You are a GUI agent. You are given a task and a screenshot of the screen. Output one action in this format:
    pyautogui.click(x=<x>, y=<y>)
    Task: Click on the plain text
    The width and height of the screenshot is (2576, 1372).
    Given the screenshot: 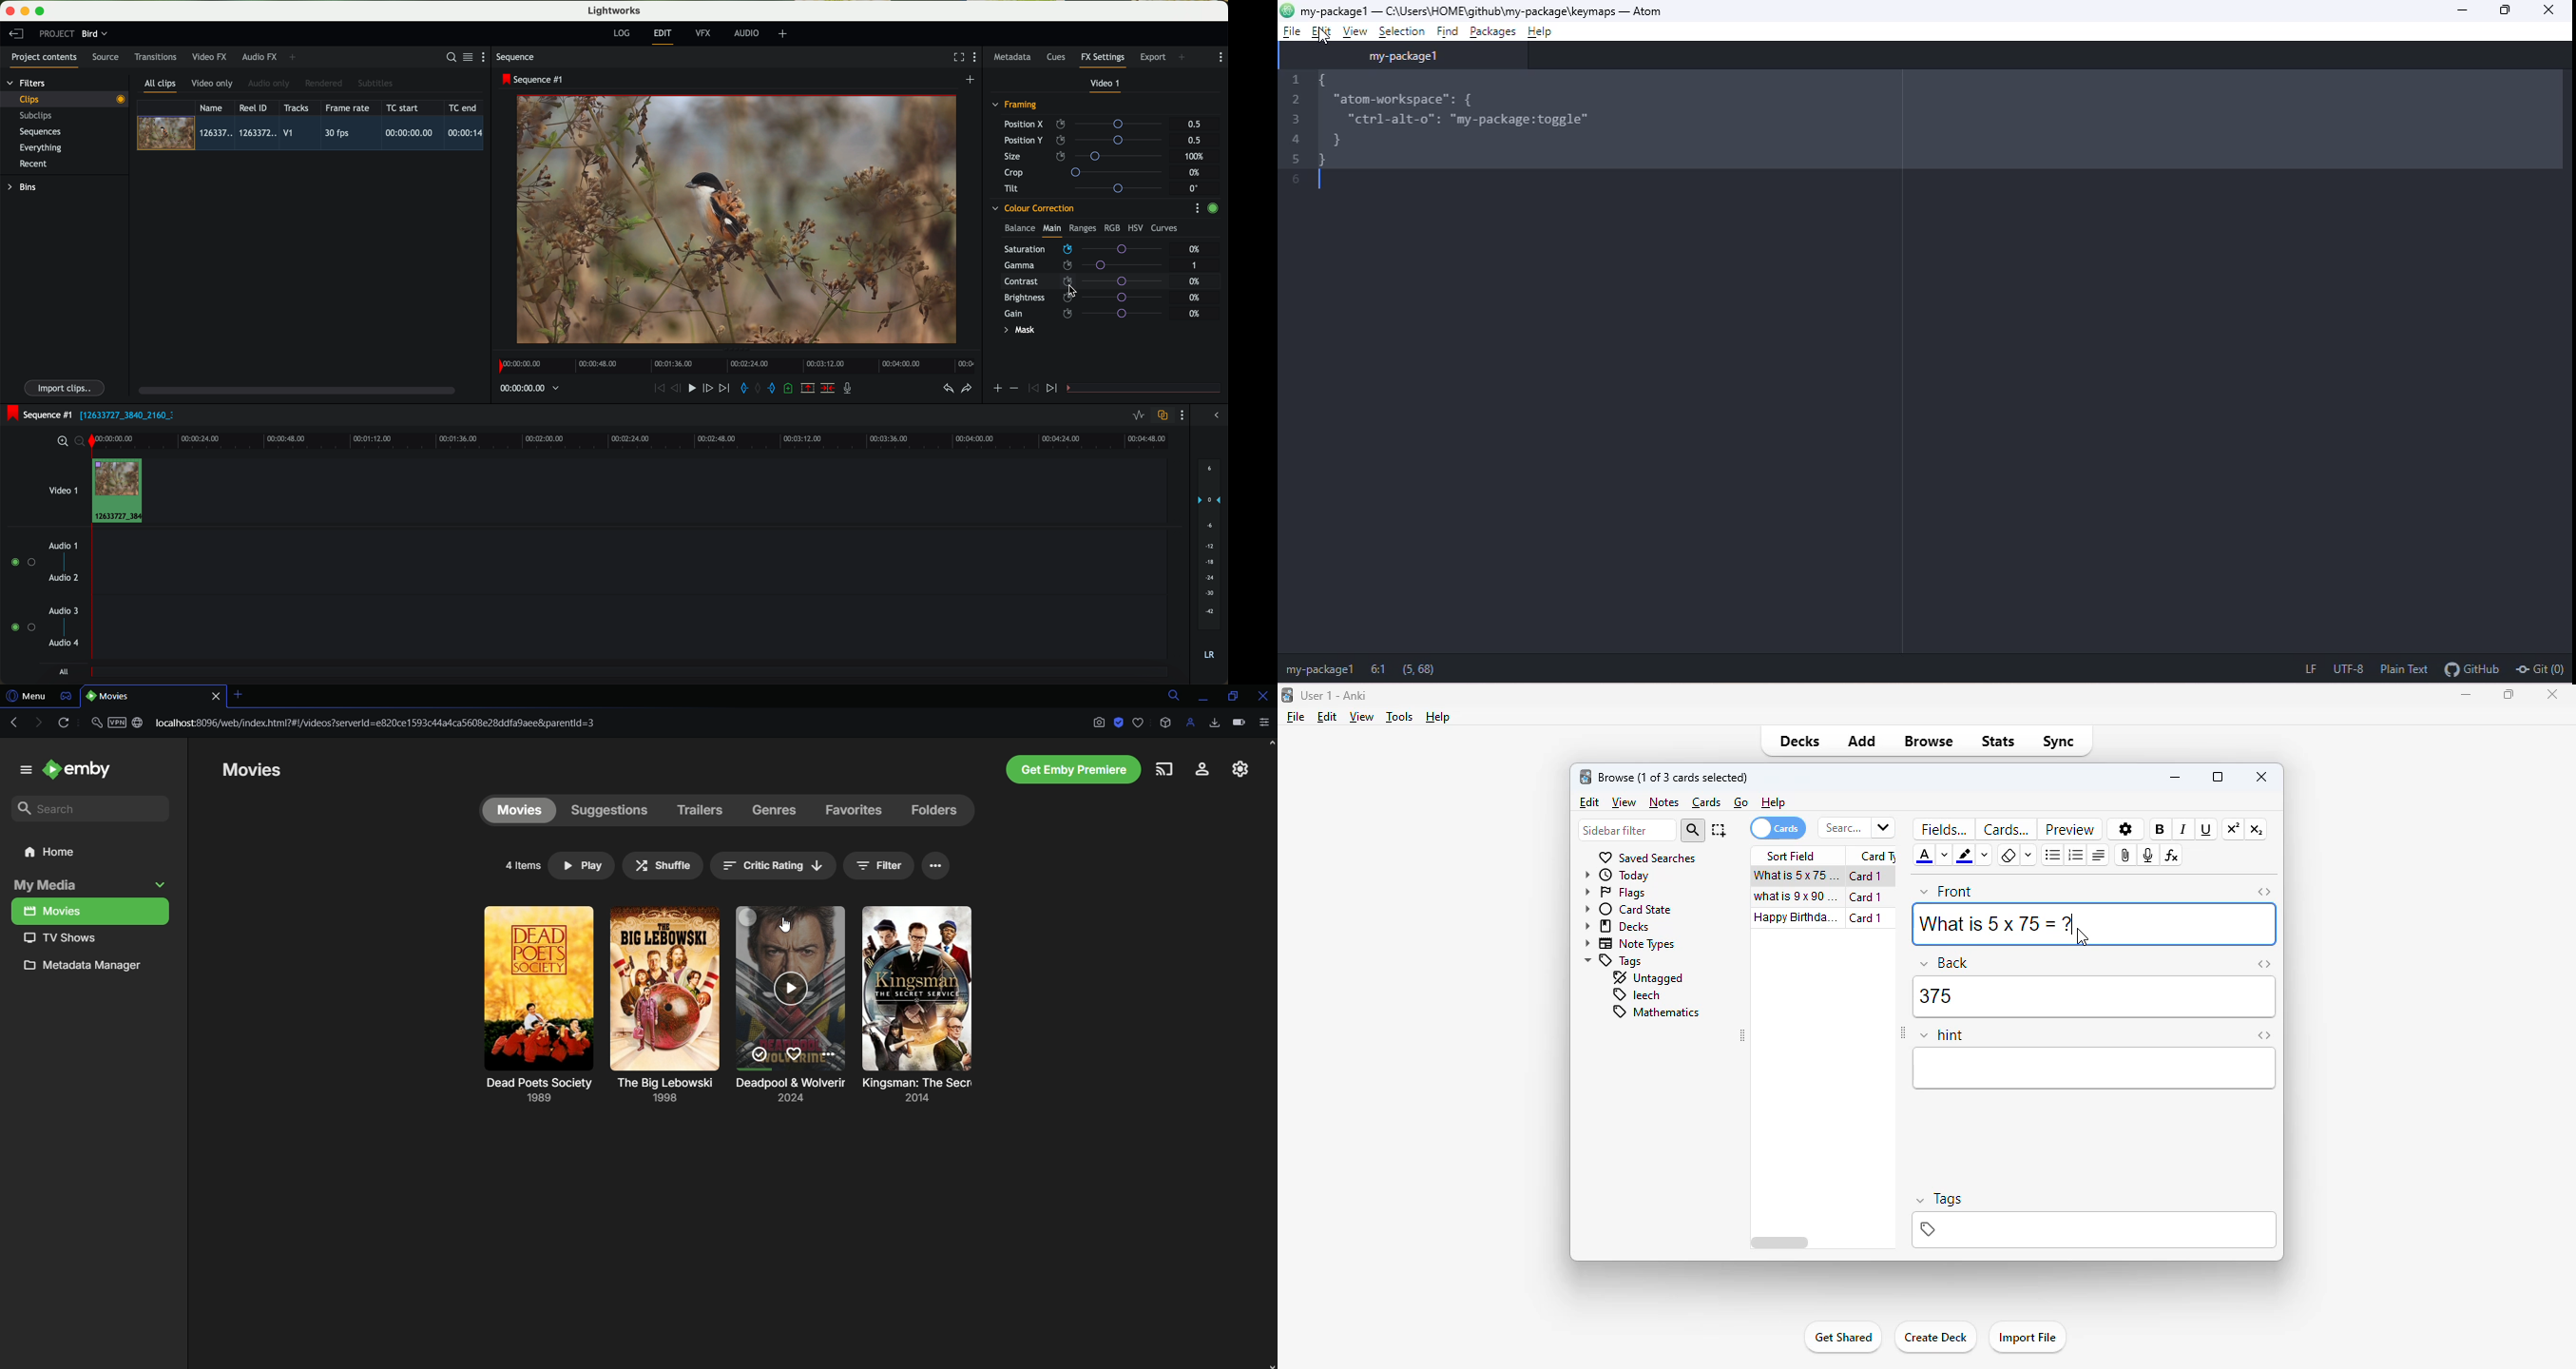 What is the action you would take?
    pyautogui.click(x=2407, y=670)
    